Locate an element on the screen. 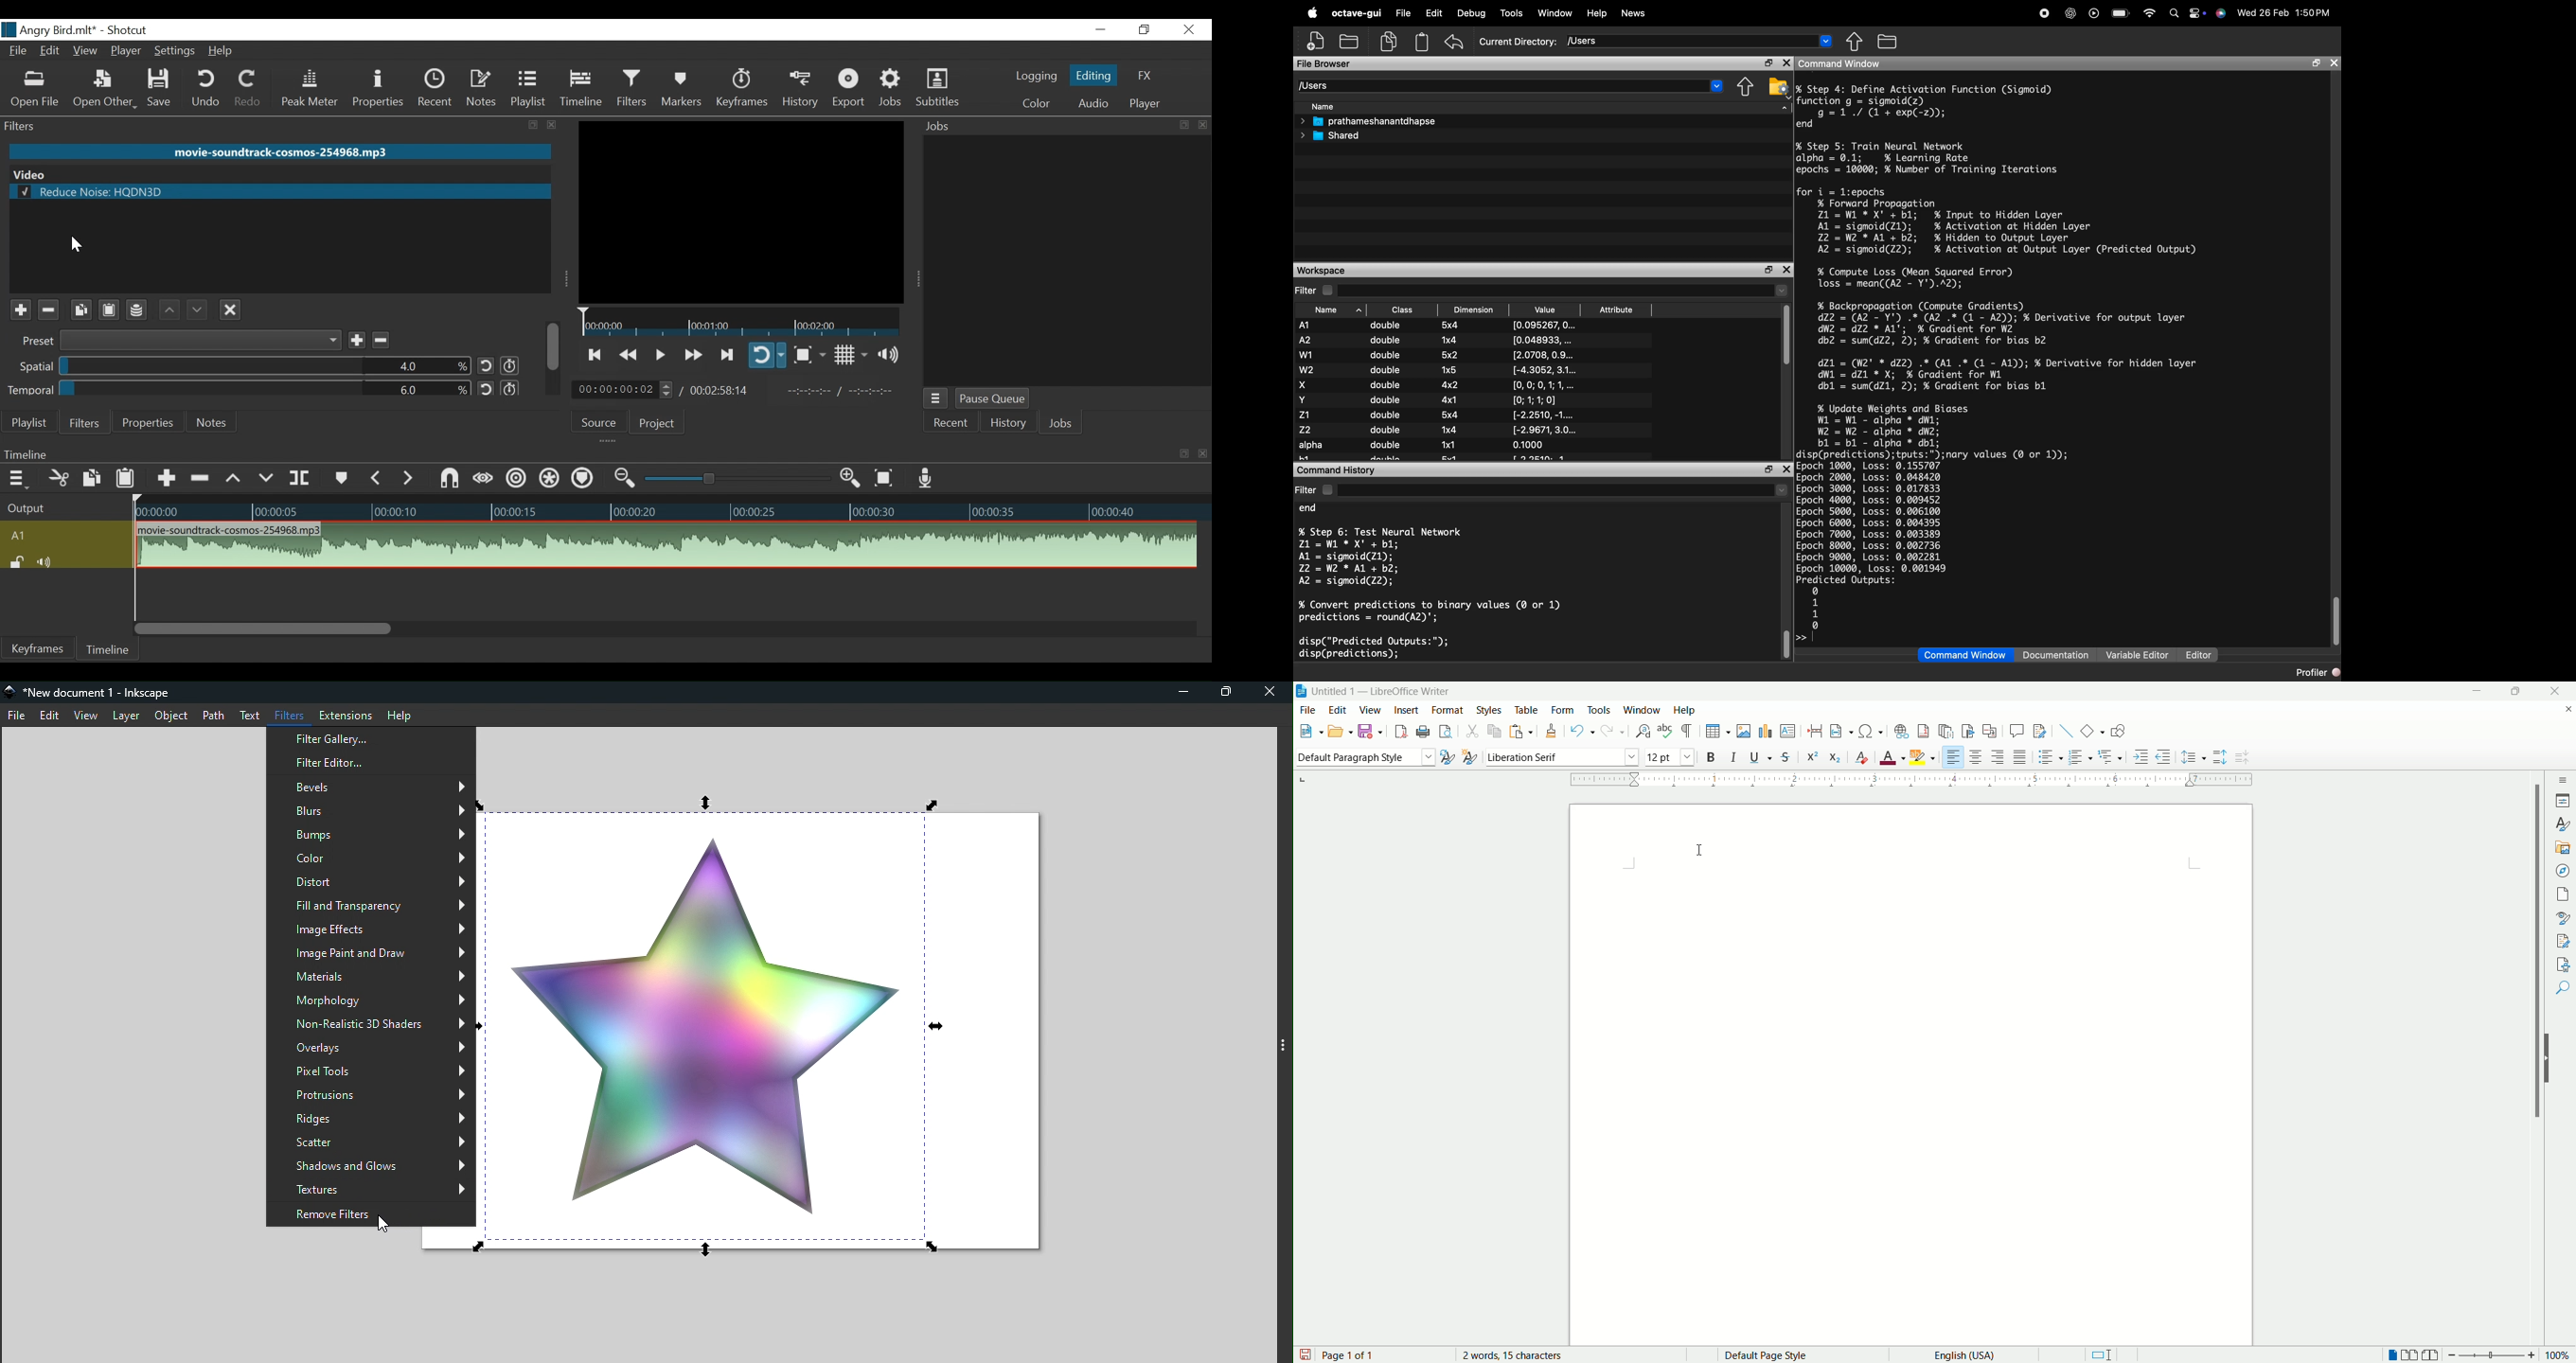 This screenshot has height=1372, width=2576. table is located at coordinates (1526, 709).